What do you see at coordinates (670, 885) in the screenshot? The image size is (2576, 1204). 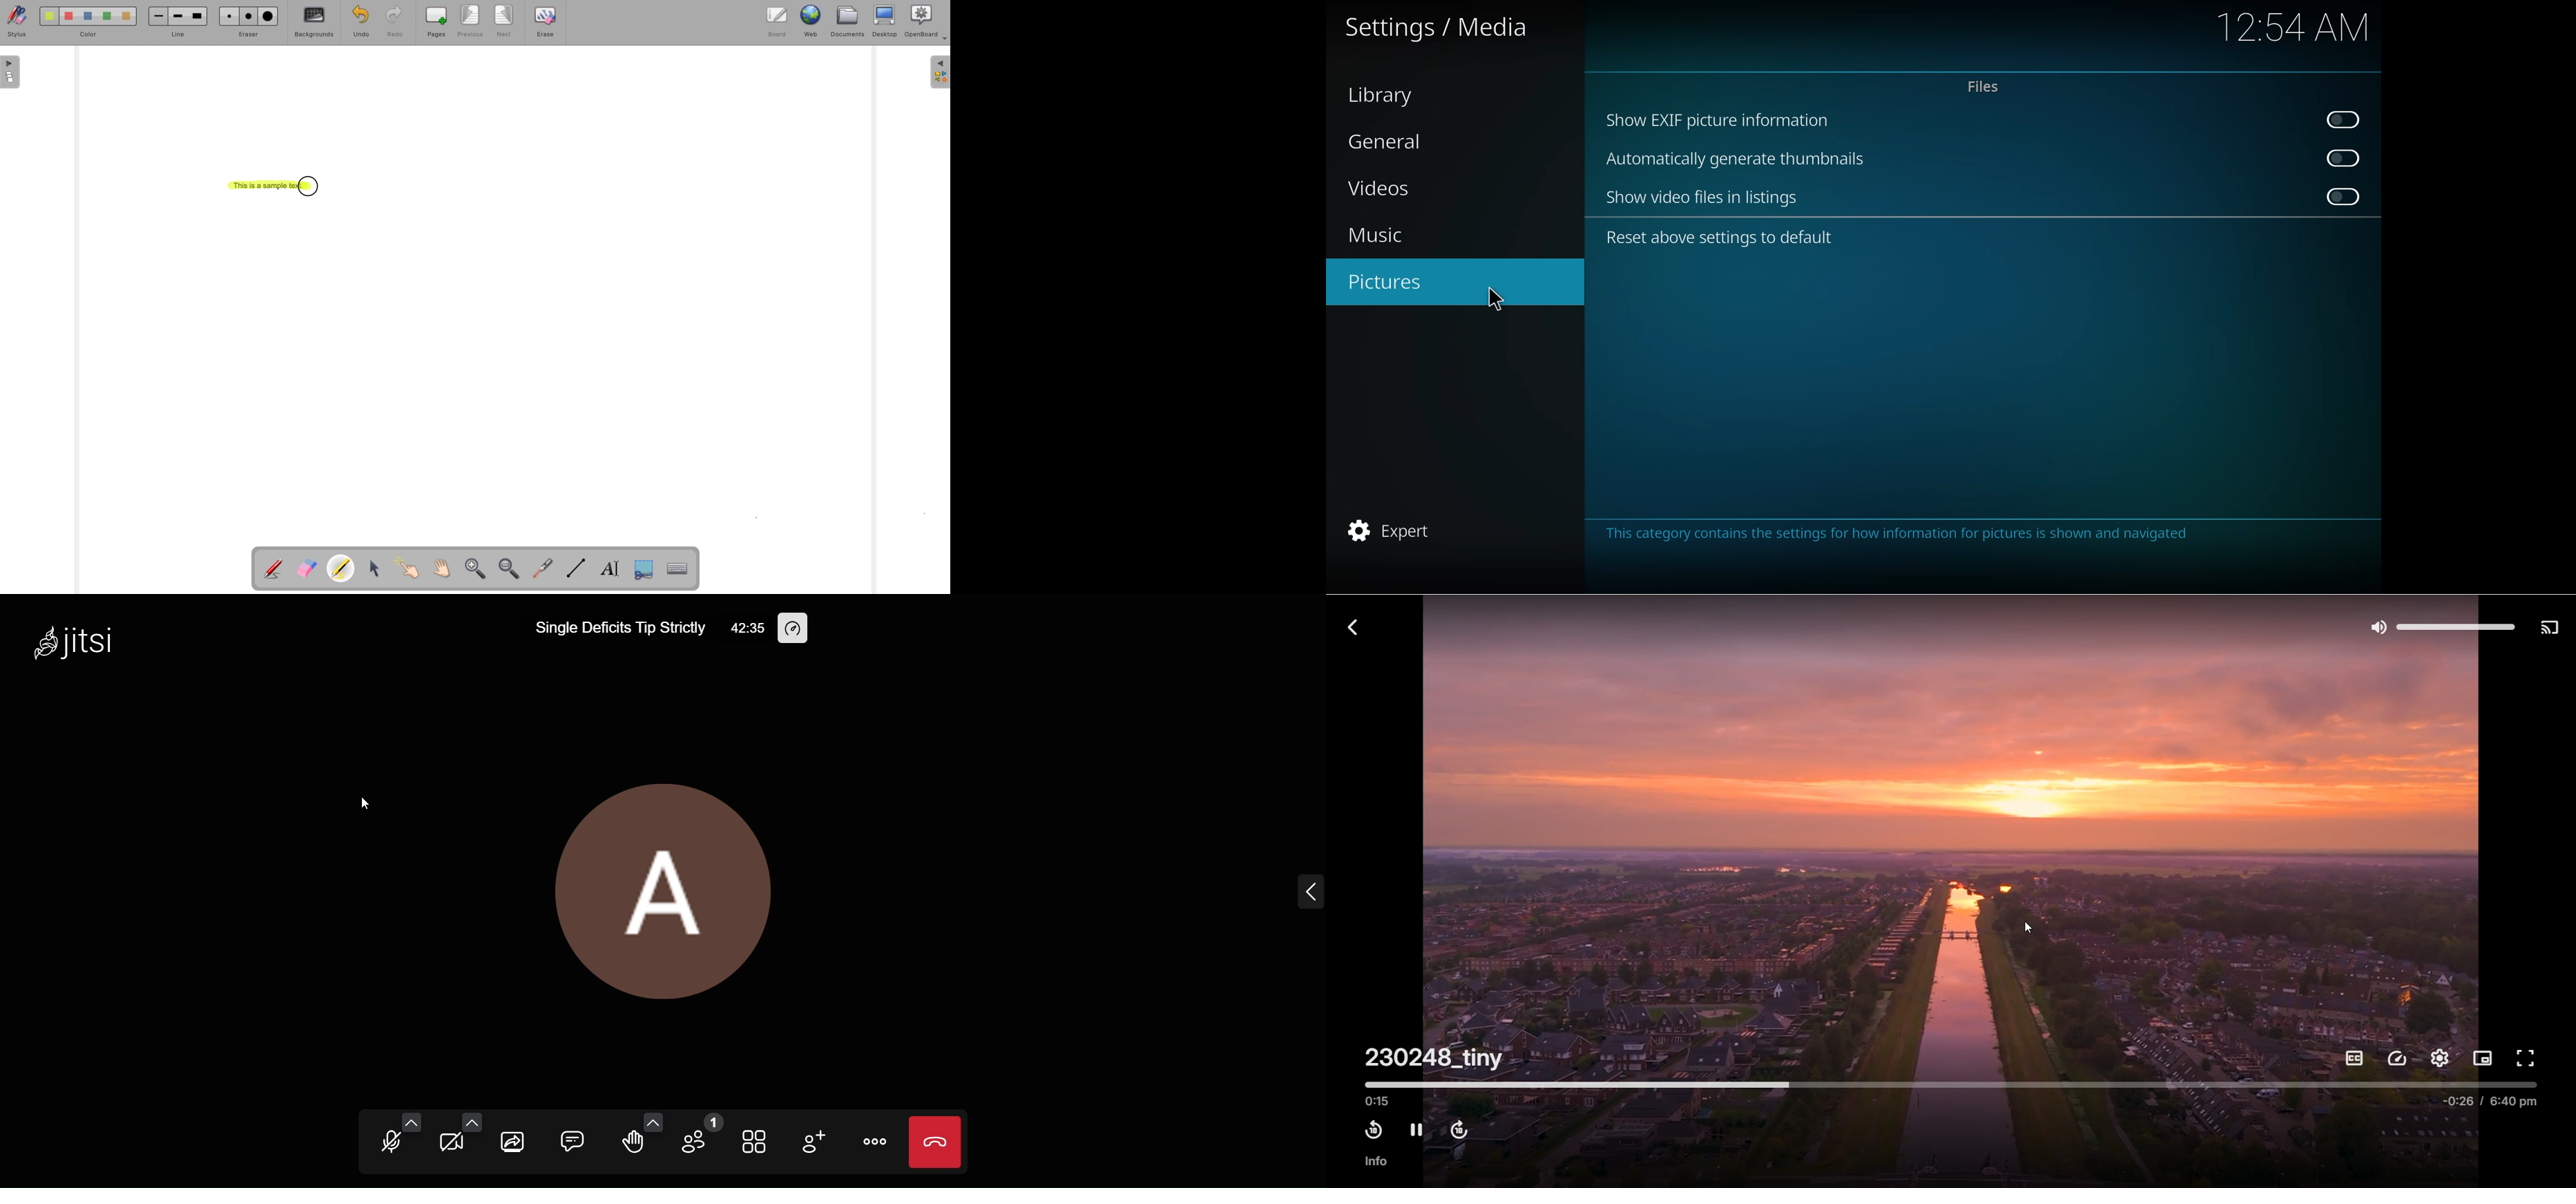 I see `display picture` at bounding box center [670, 885].